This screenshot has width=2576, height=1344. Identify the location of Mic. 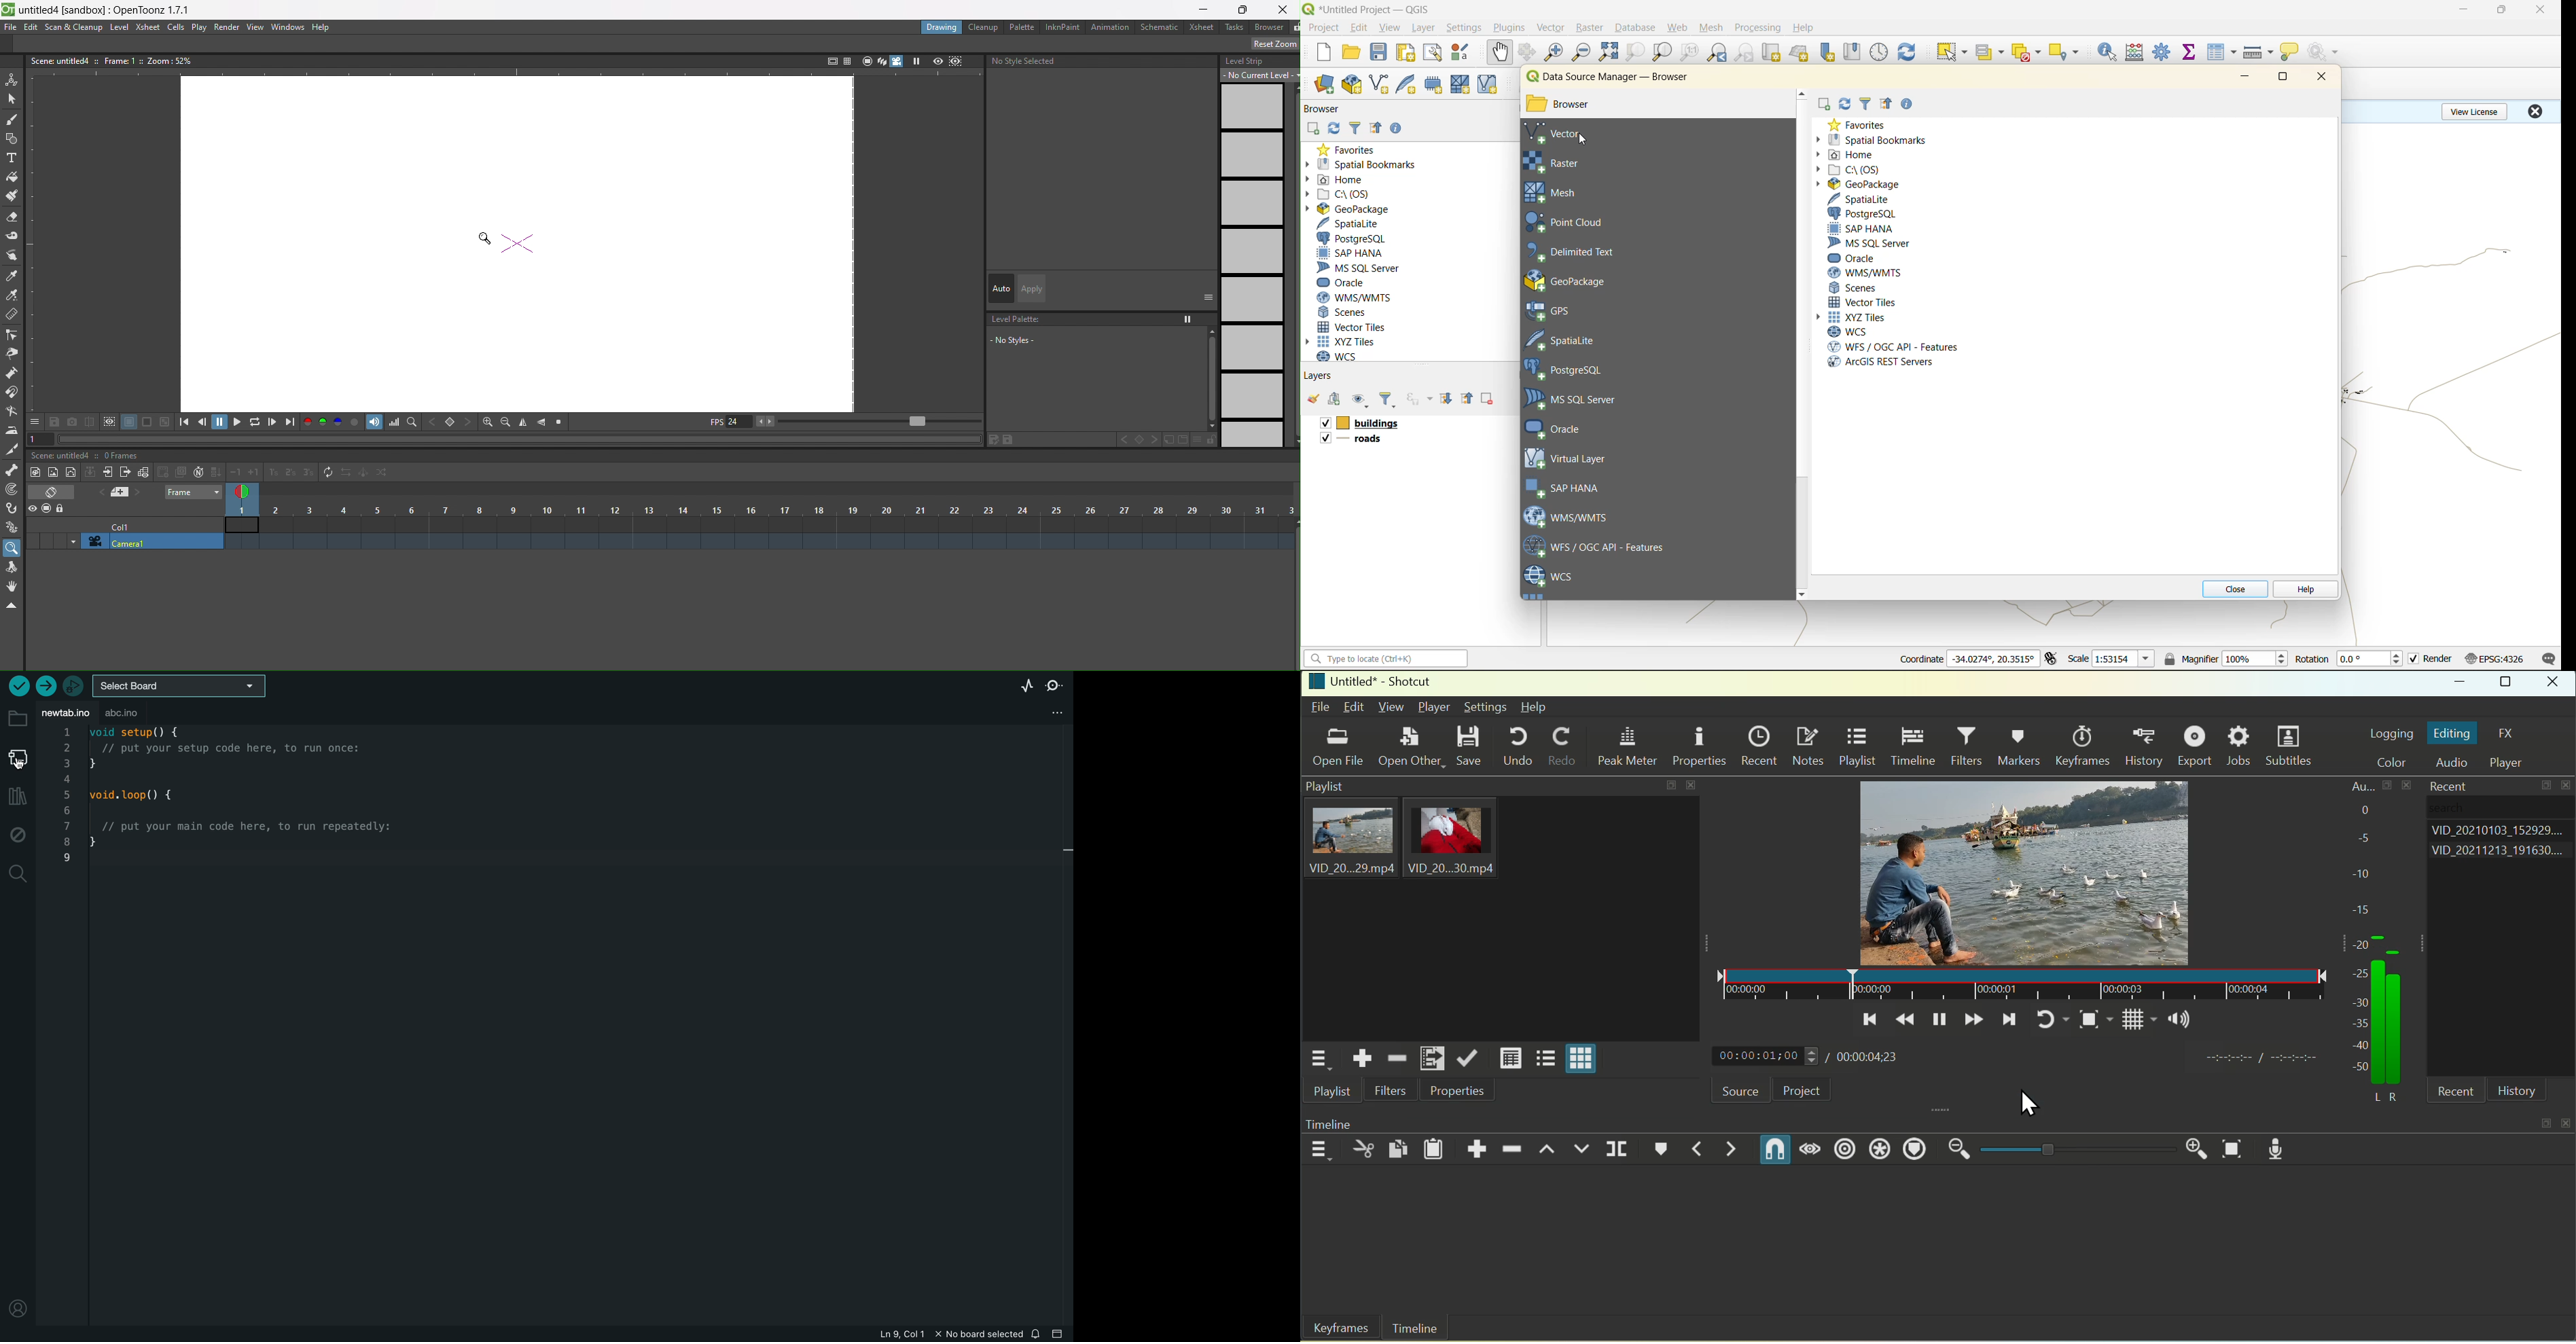
(2282, 1148).